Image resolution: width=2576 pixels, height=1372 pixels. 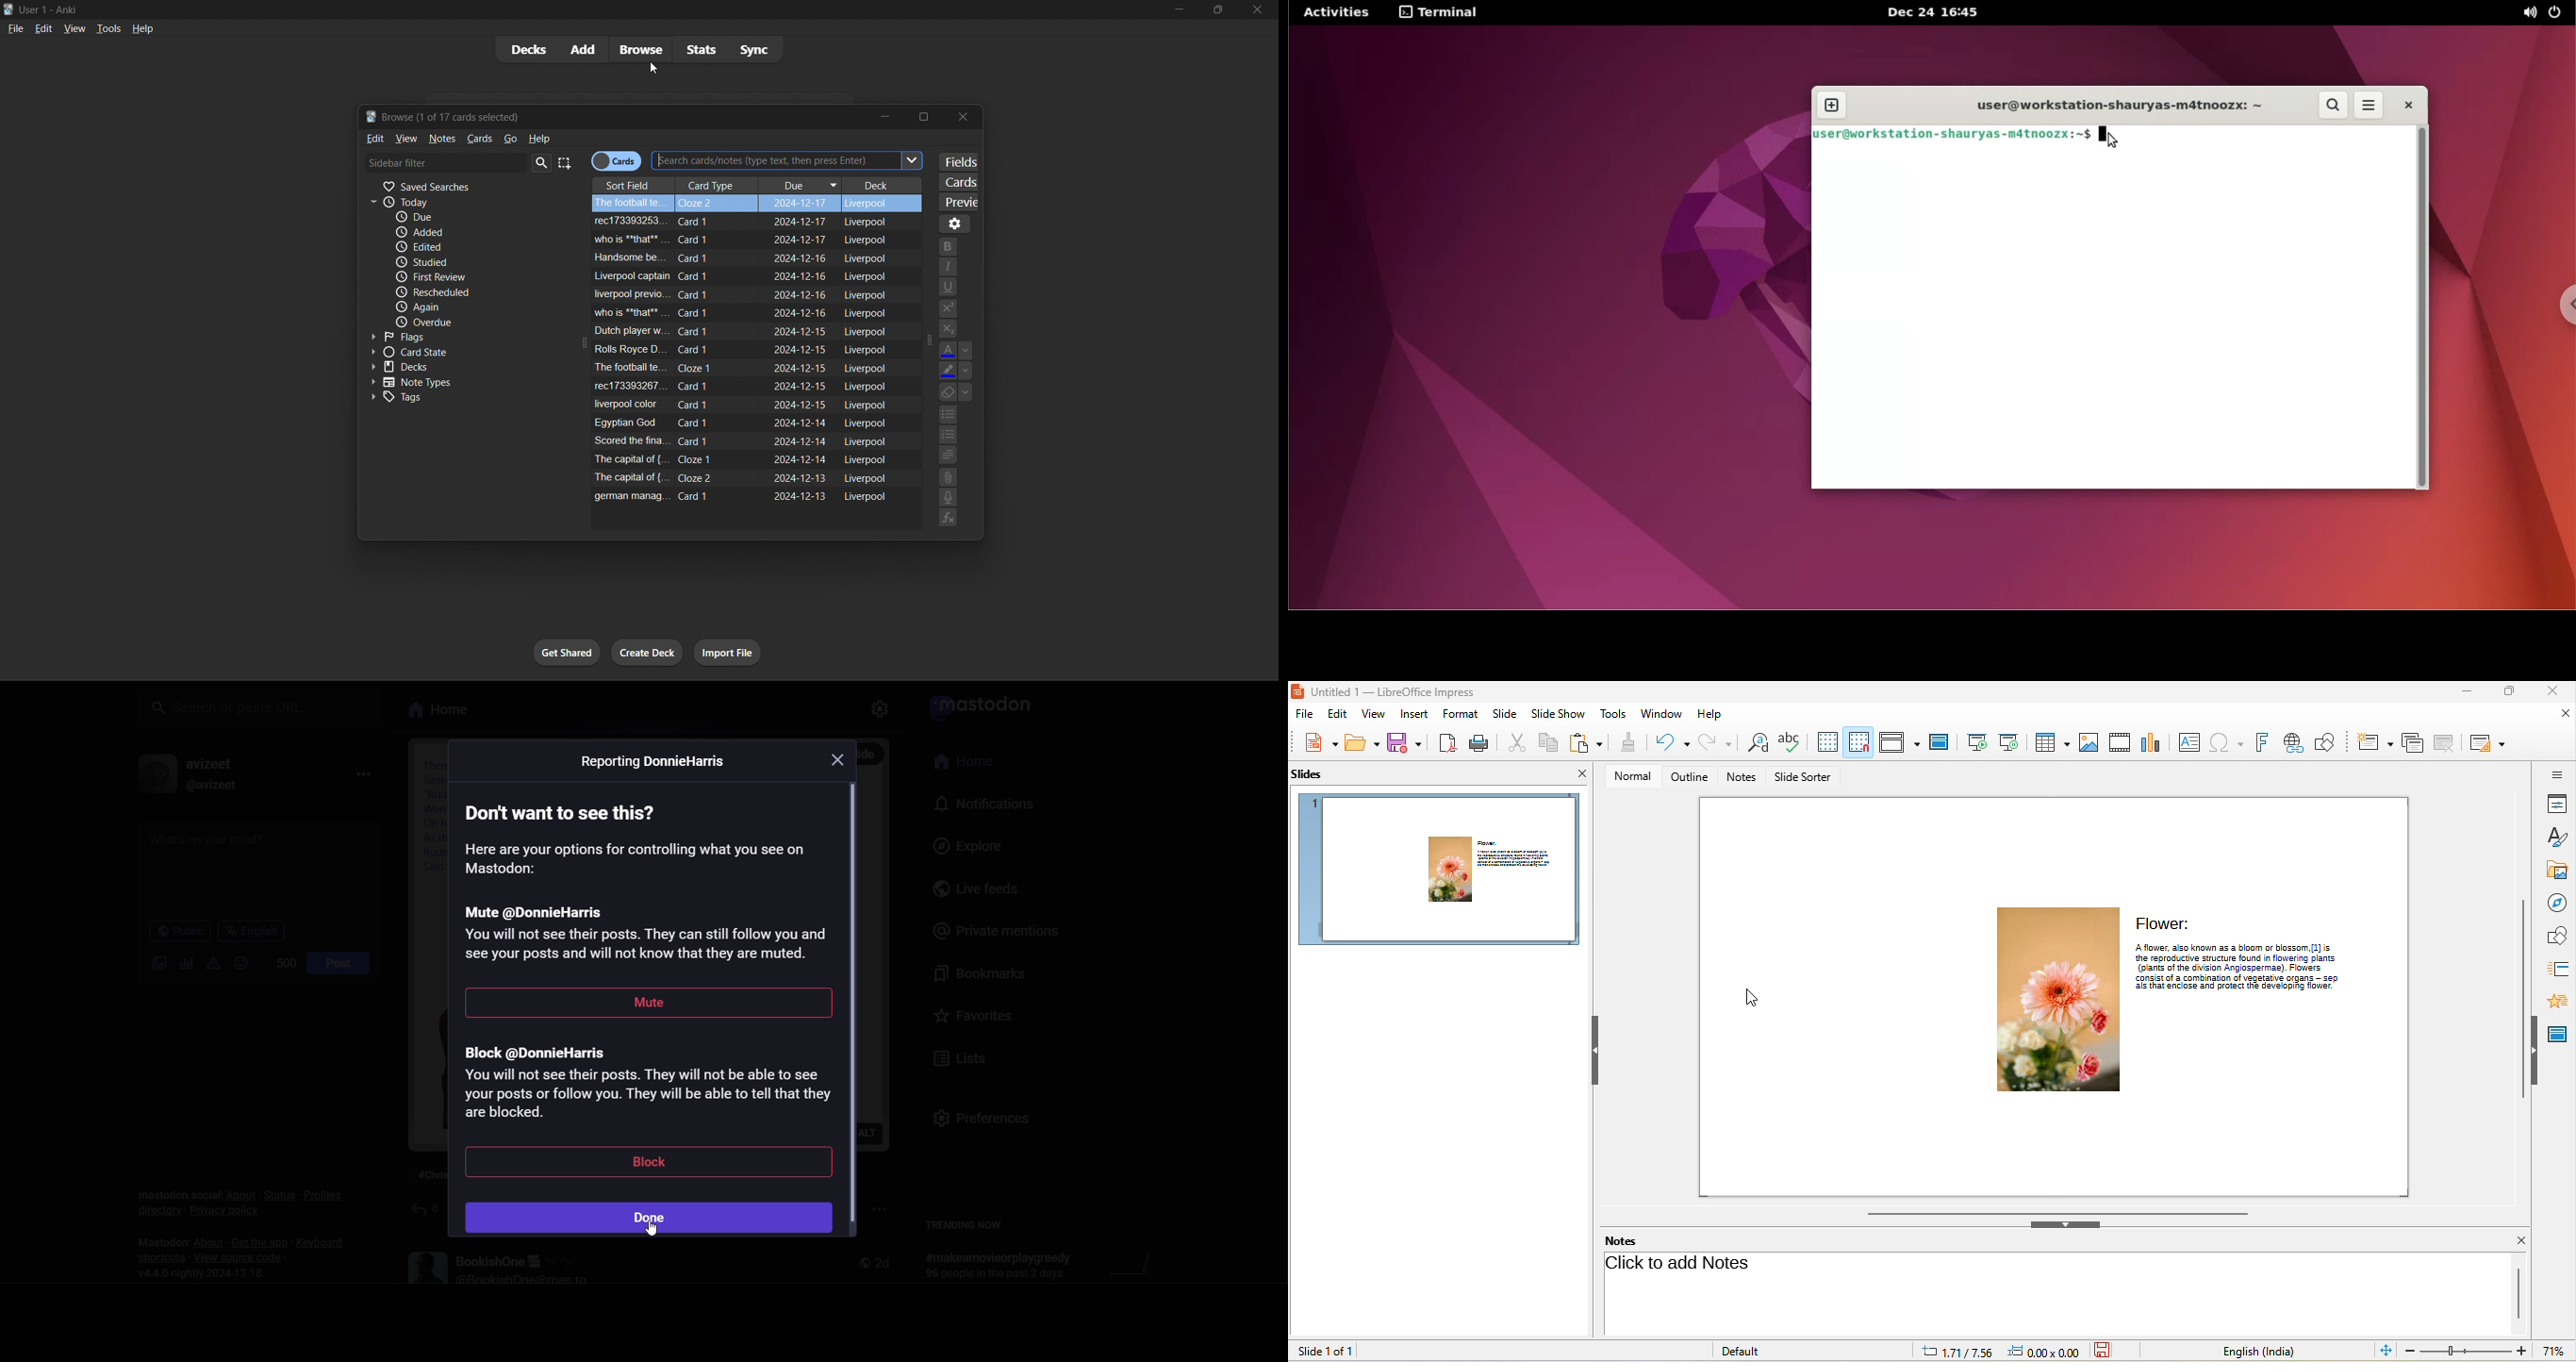 What do you see at coordinates (1682, 1266) in the screenshot?
I see `click to add notes` at bounding box center [1682, 1266].